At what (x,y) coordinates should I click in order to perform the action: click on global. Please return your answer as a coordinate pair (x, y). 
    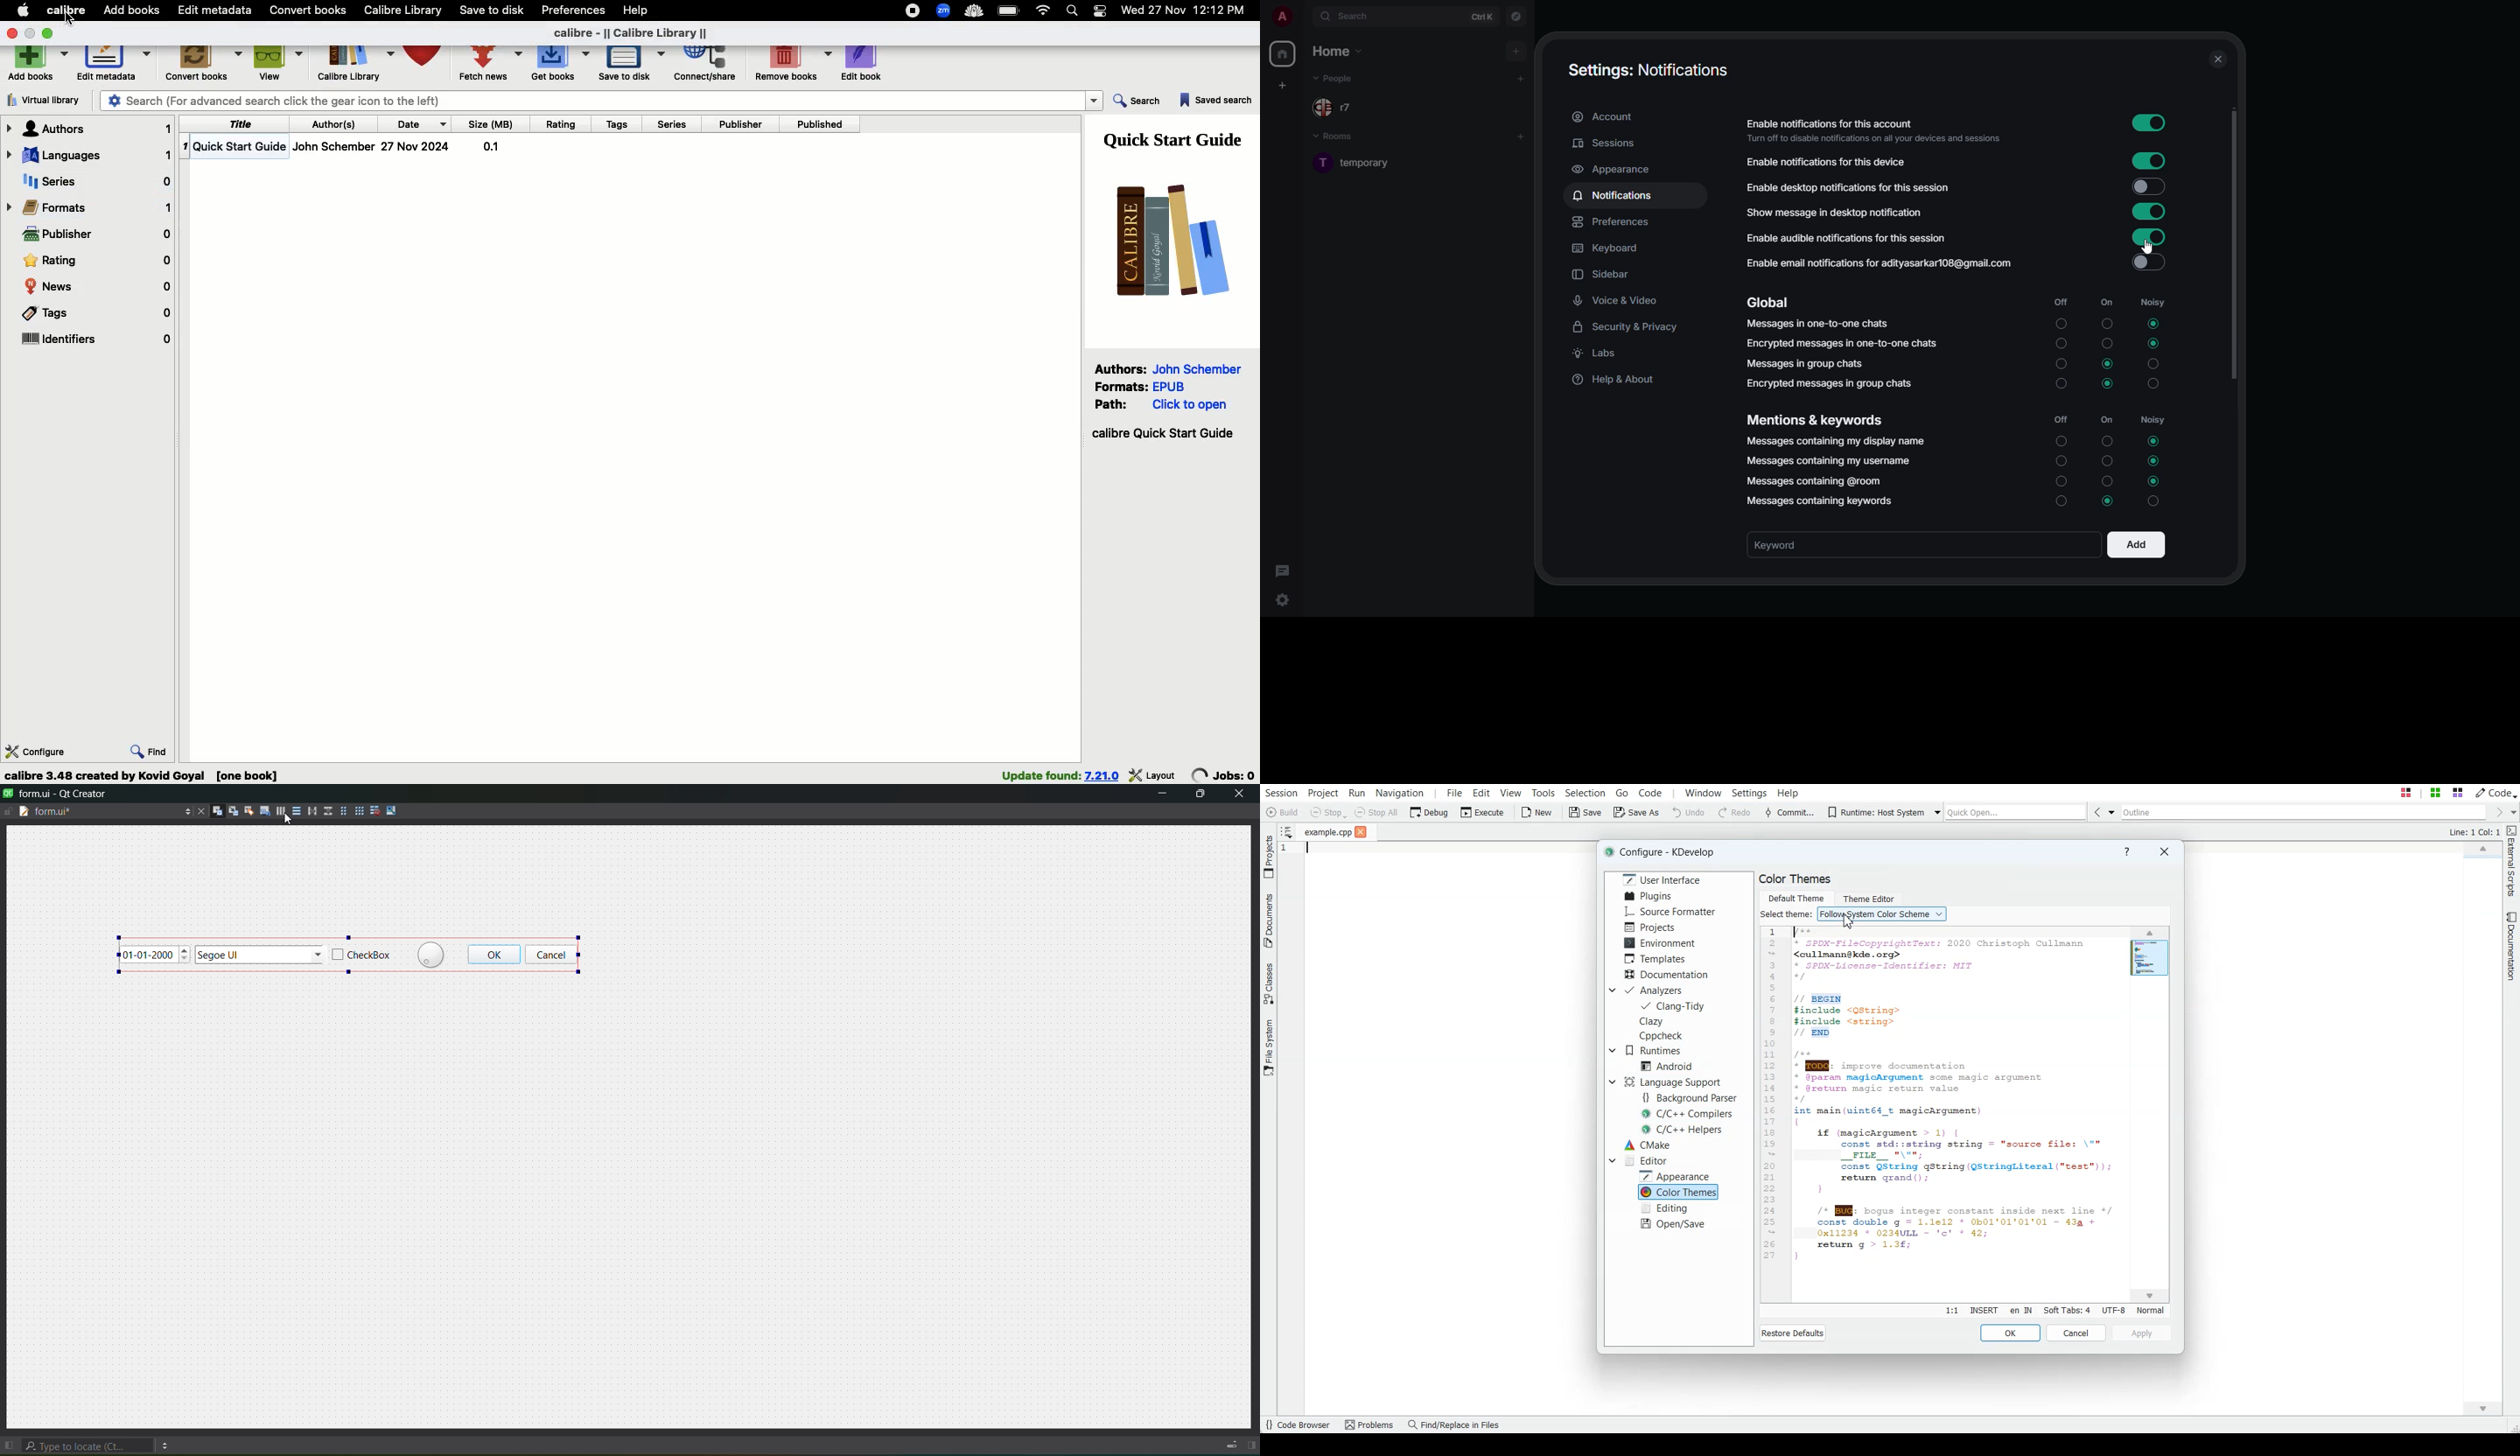
    Looking at the image, I should click on (1769, 303).